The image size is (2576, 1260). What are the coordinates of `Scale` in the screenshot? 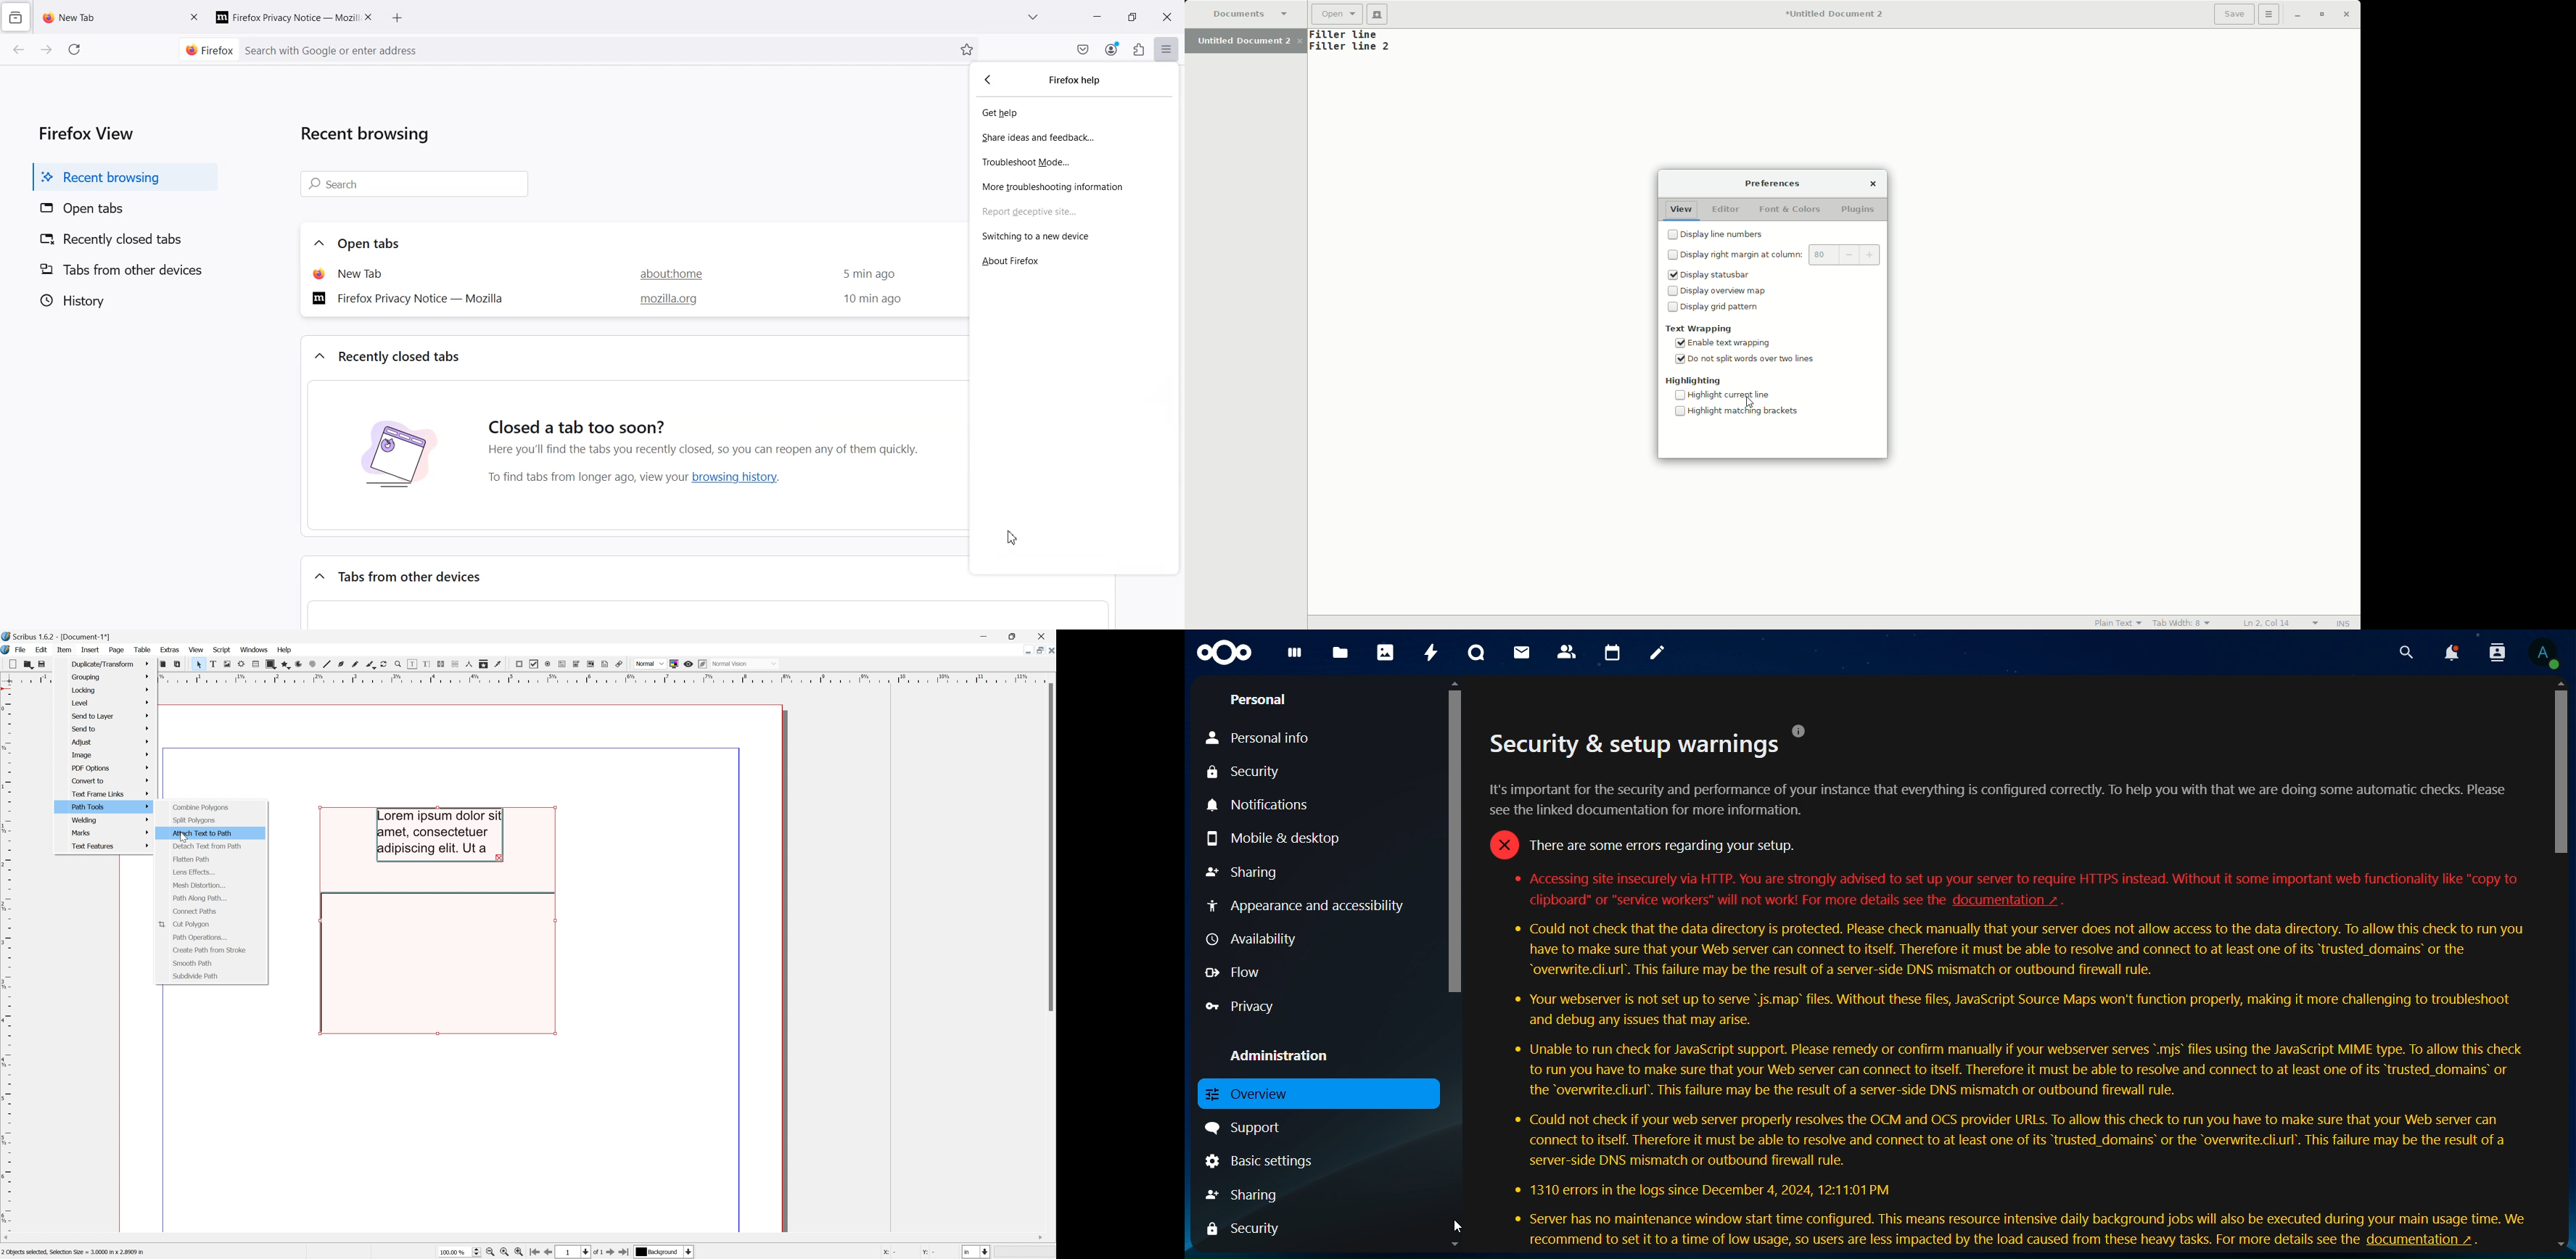 It's located at (607, 678).